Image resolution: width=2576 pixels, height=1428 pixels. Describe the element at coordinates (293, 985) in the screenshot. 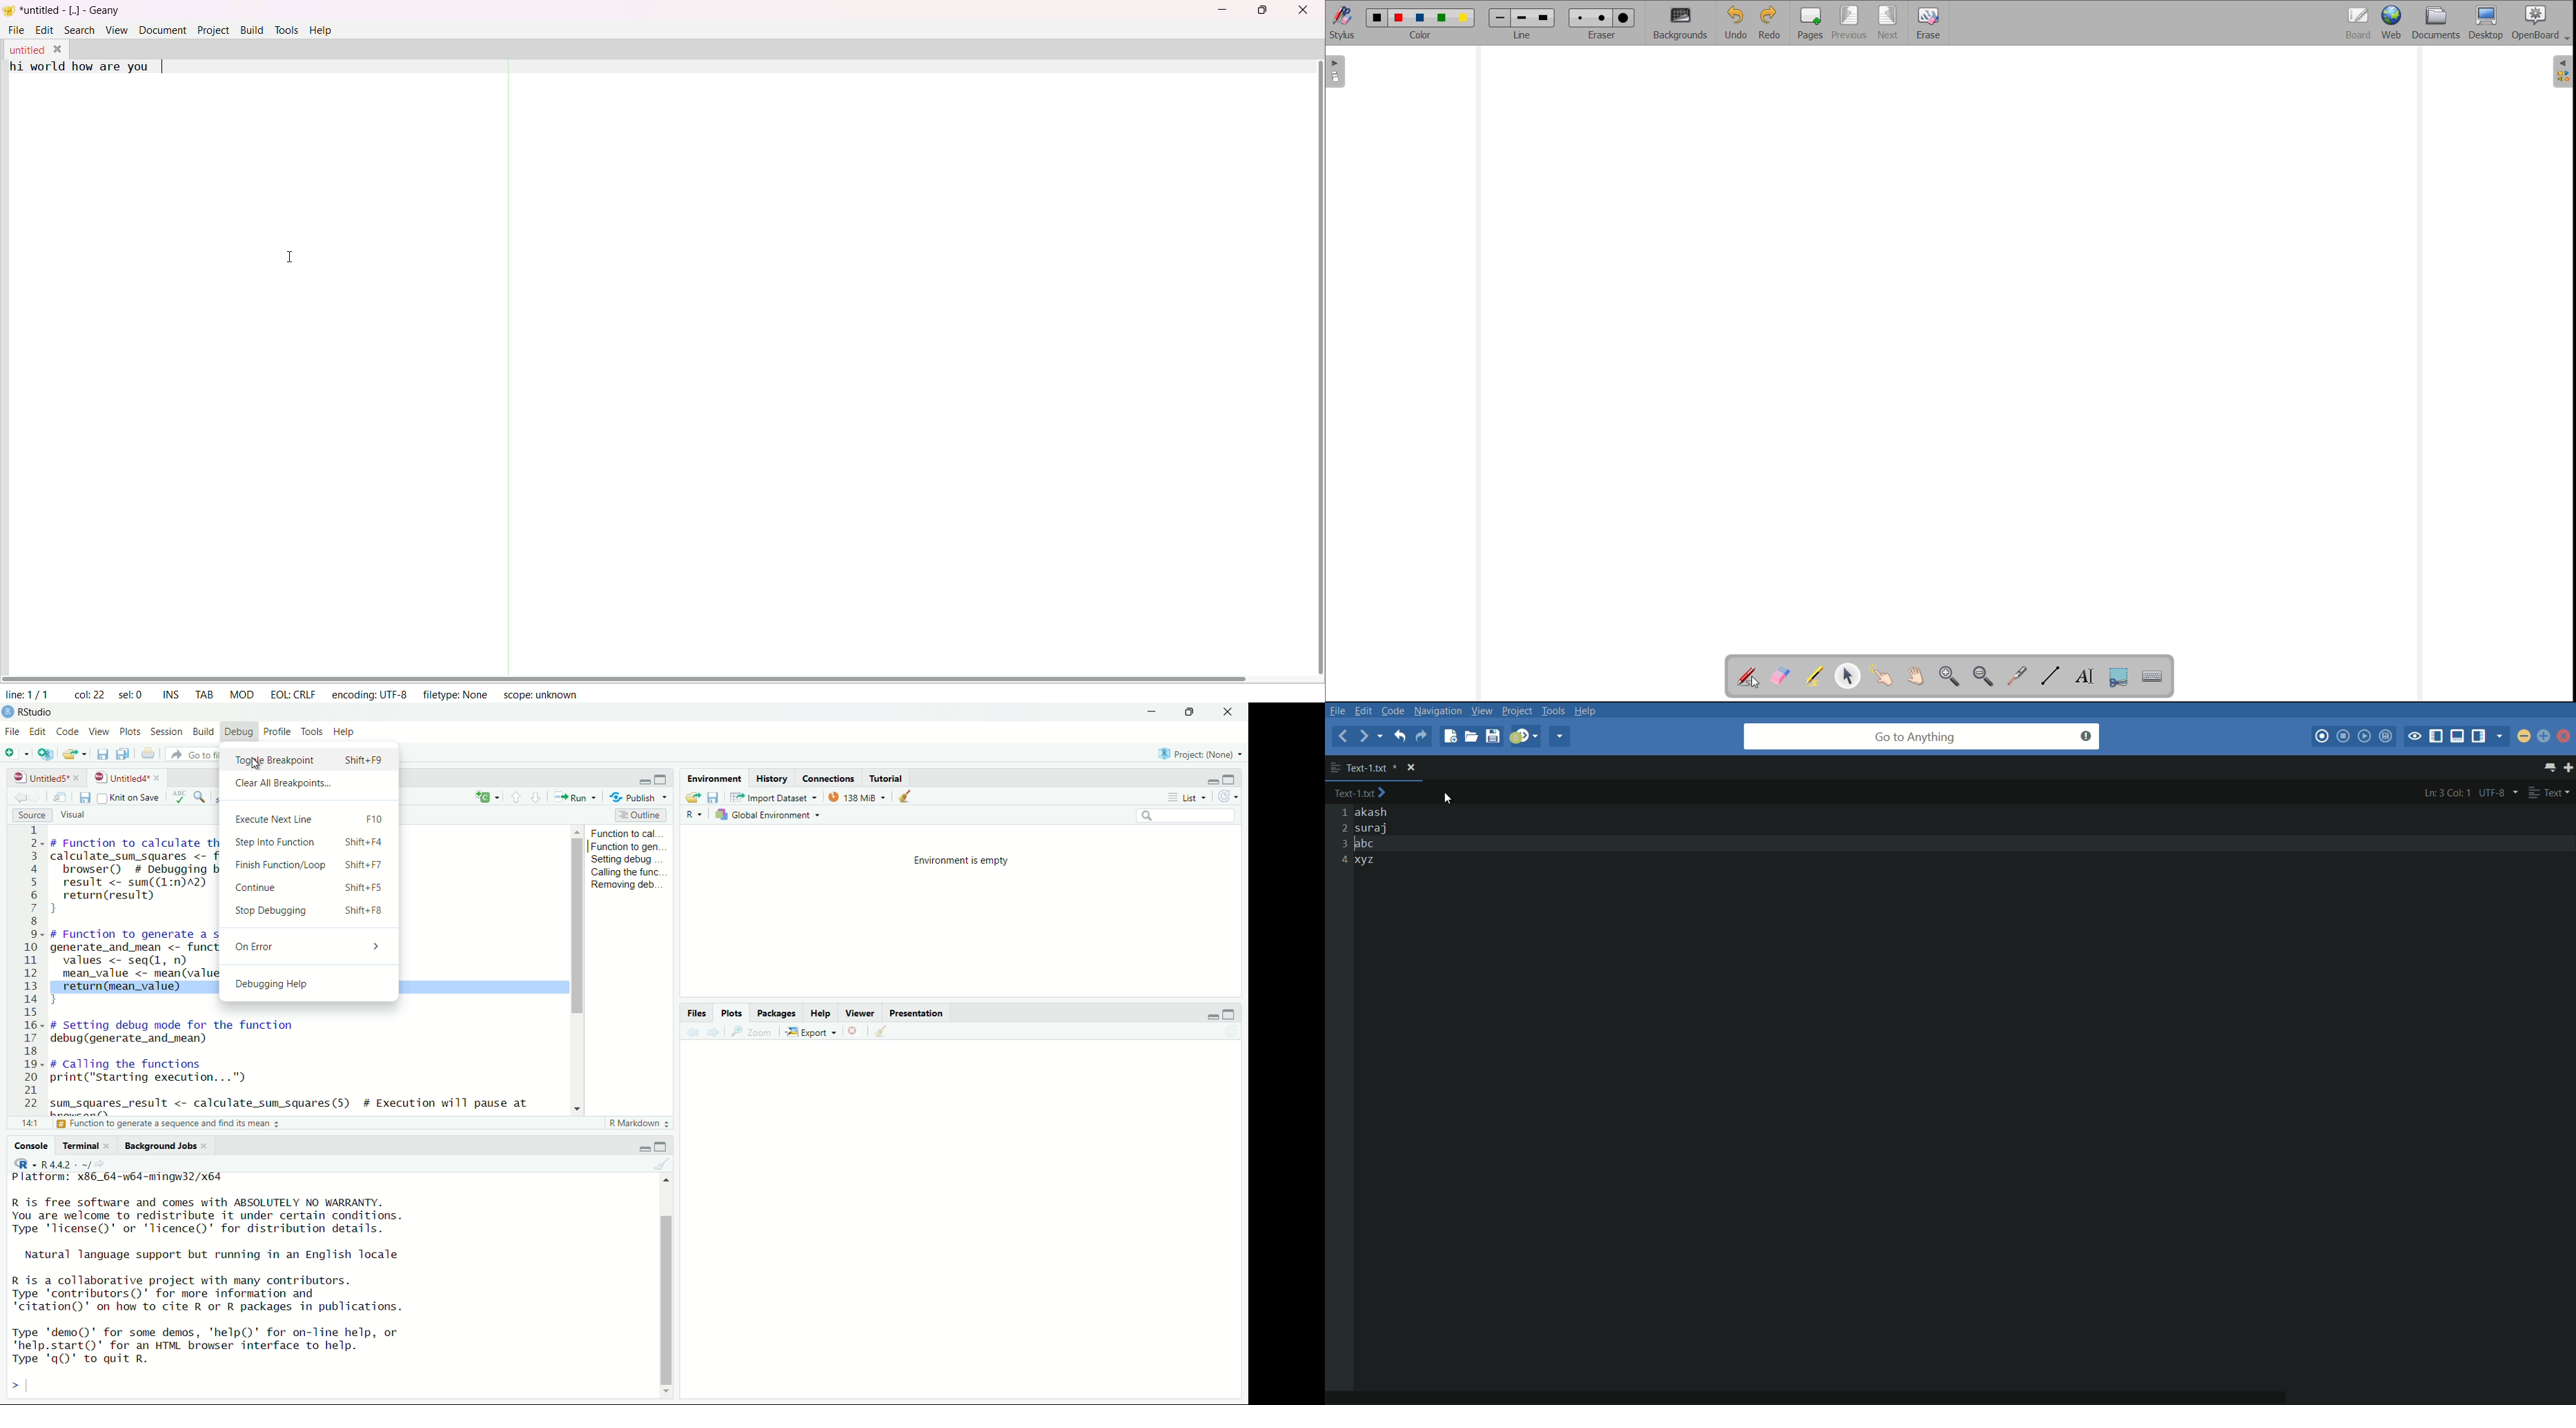

I see `Debugging Help` at that location.